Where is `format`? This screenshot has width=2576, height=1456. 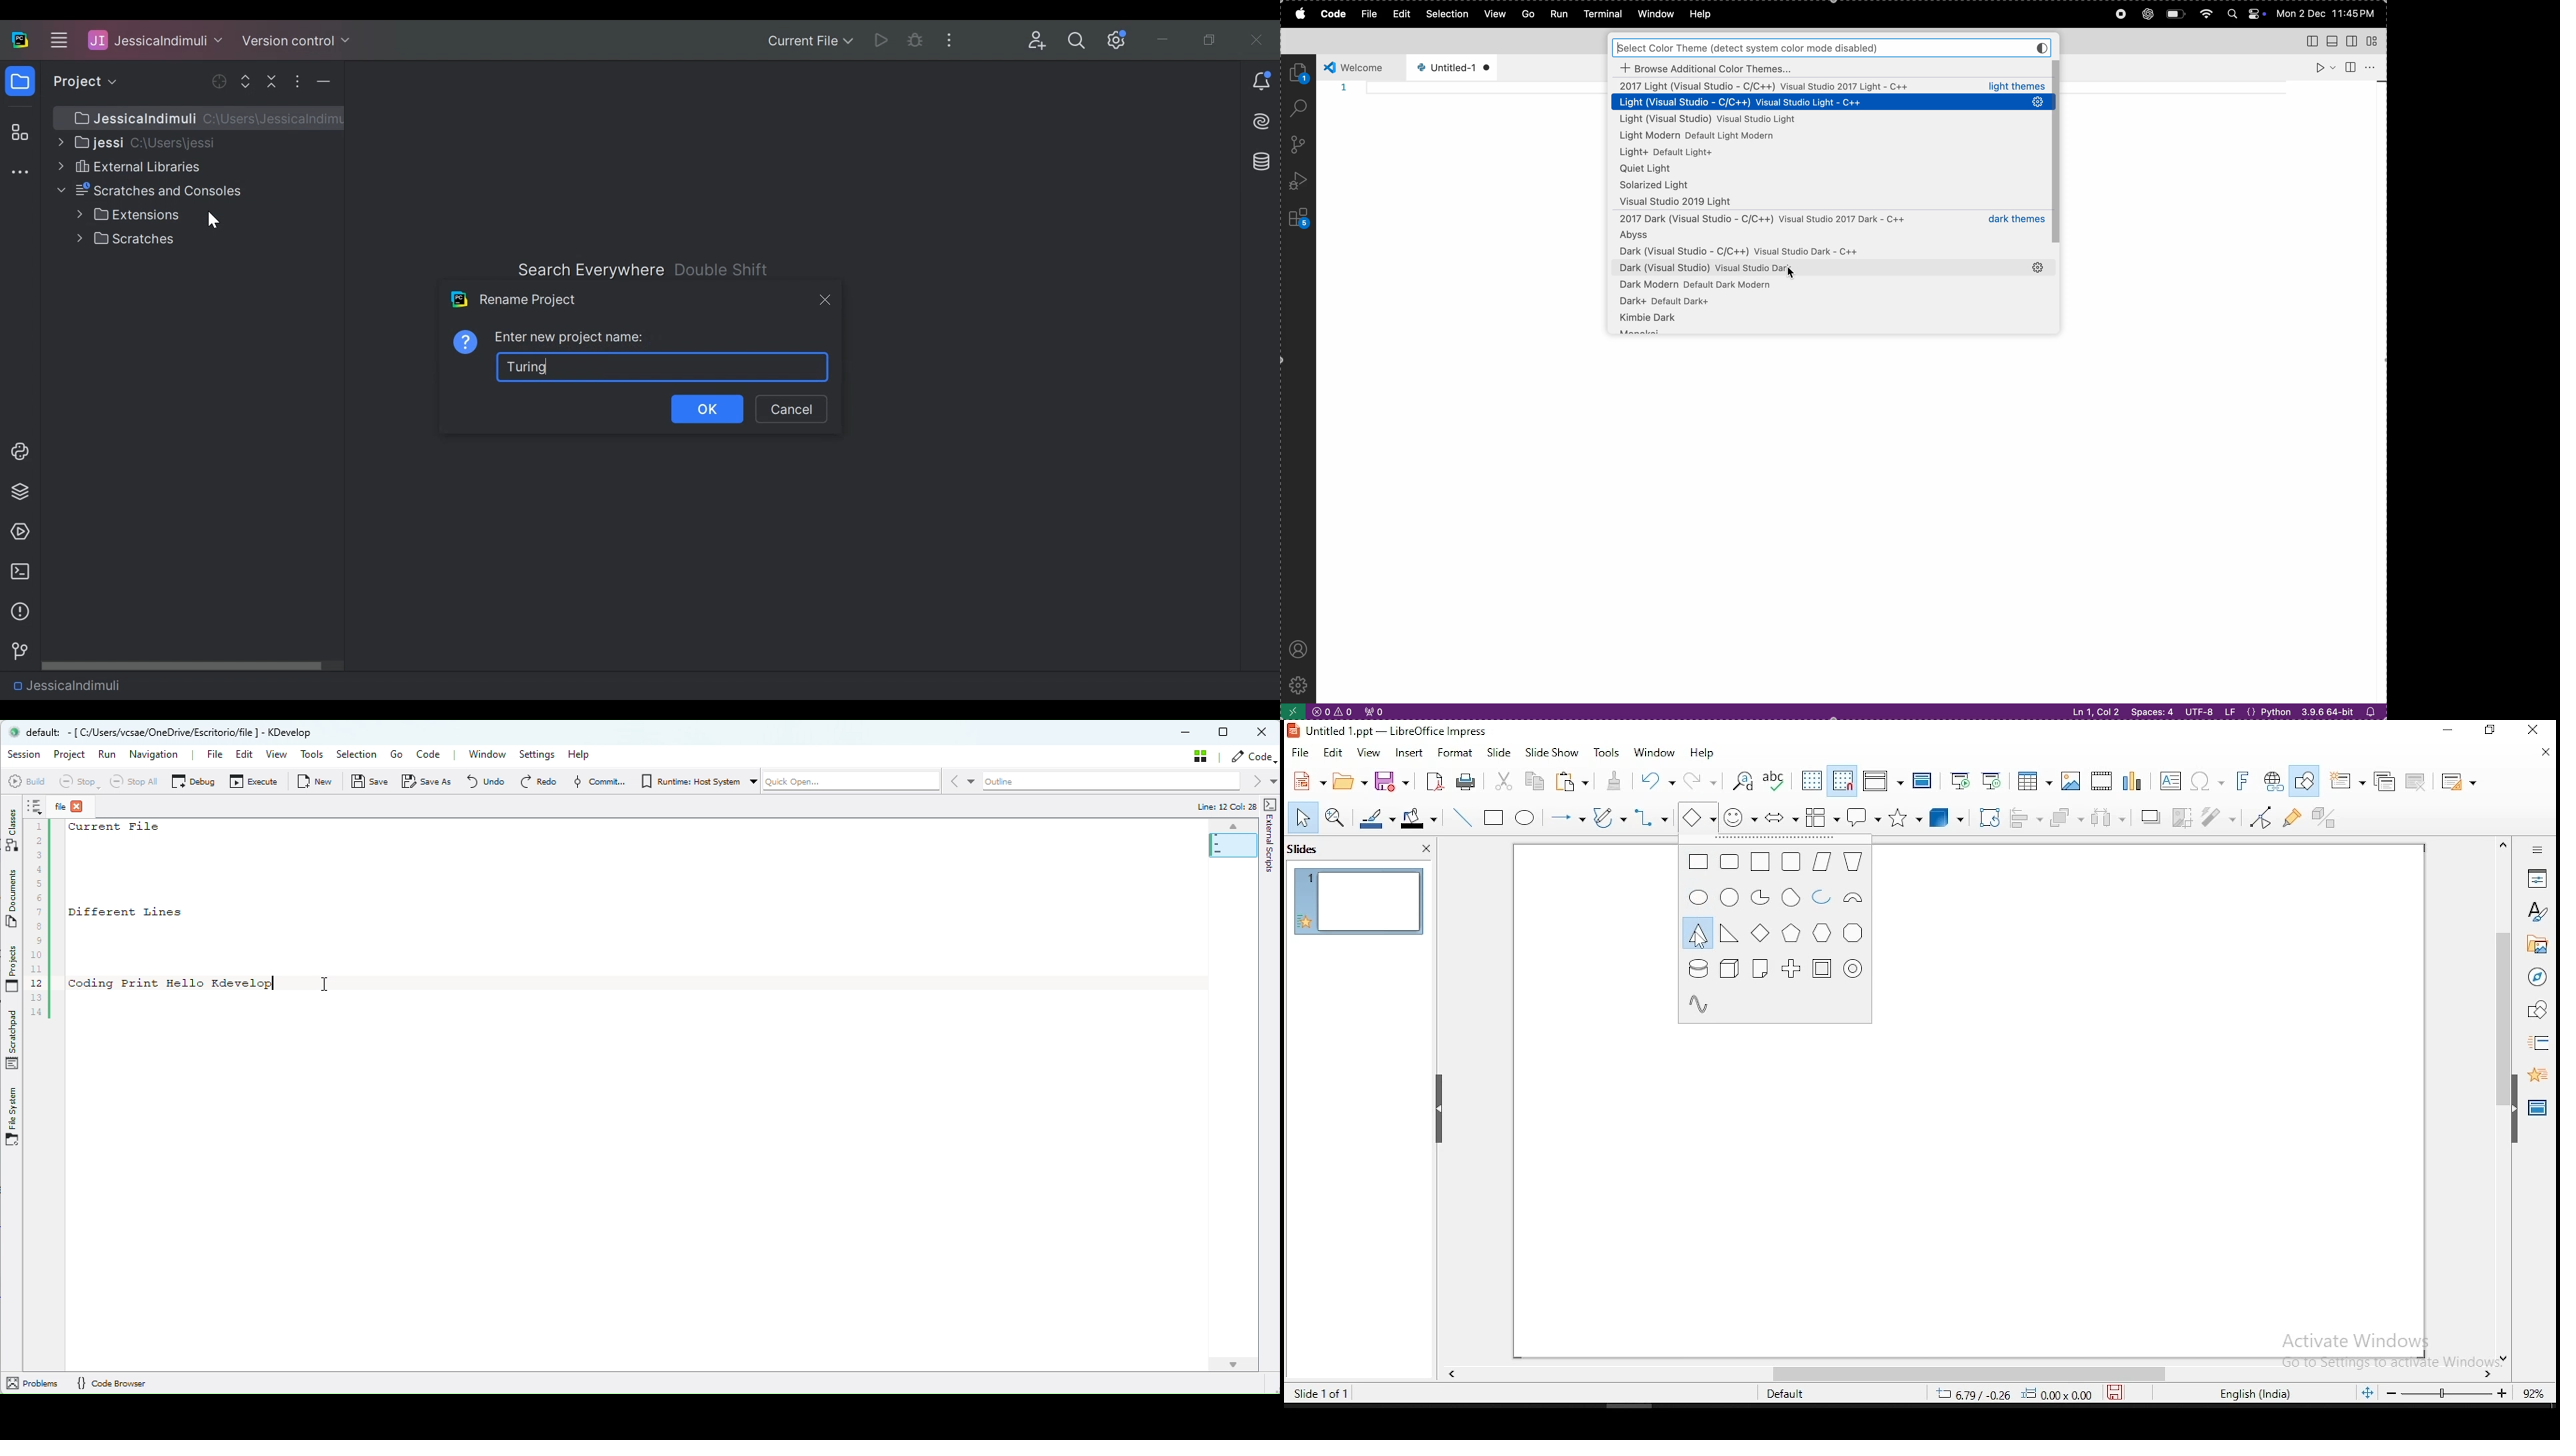 format is located at coordinates (1455, 751).